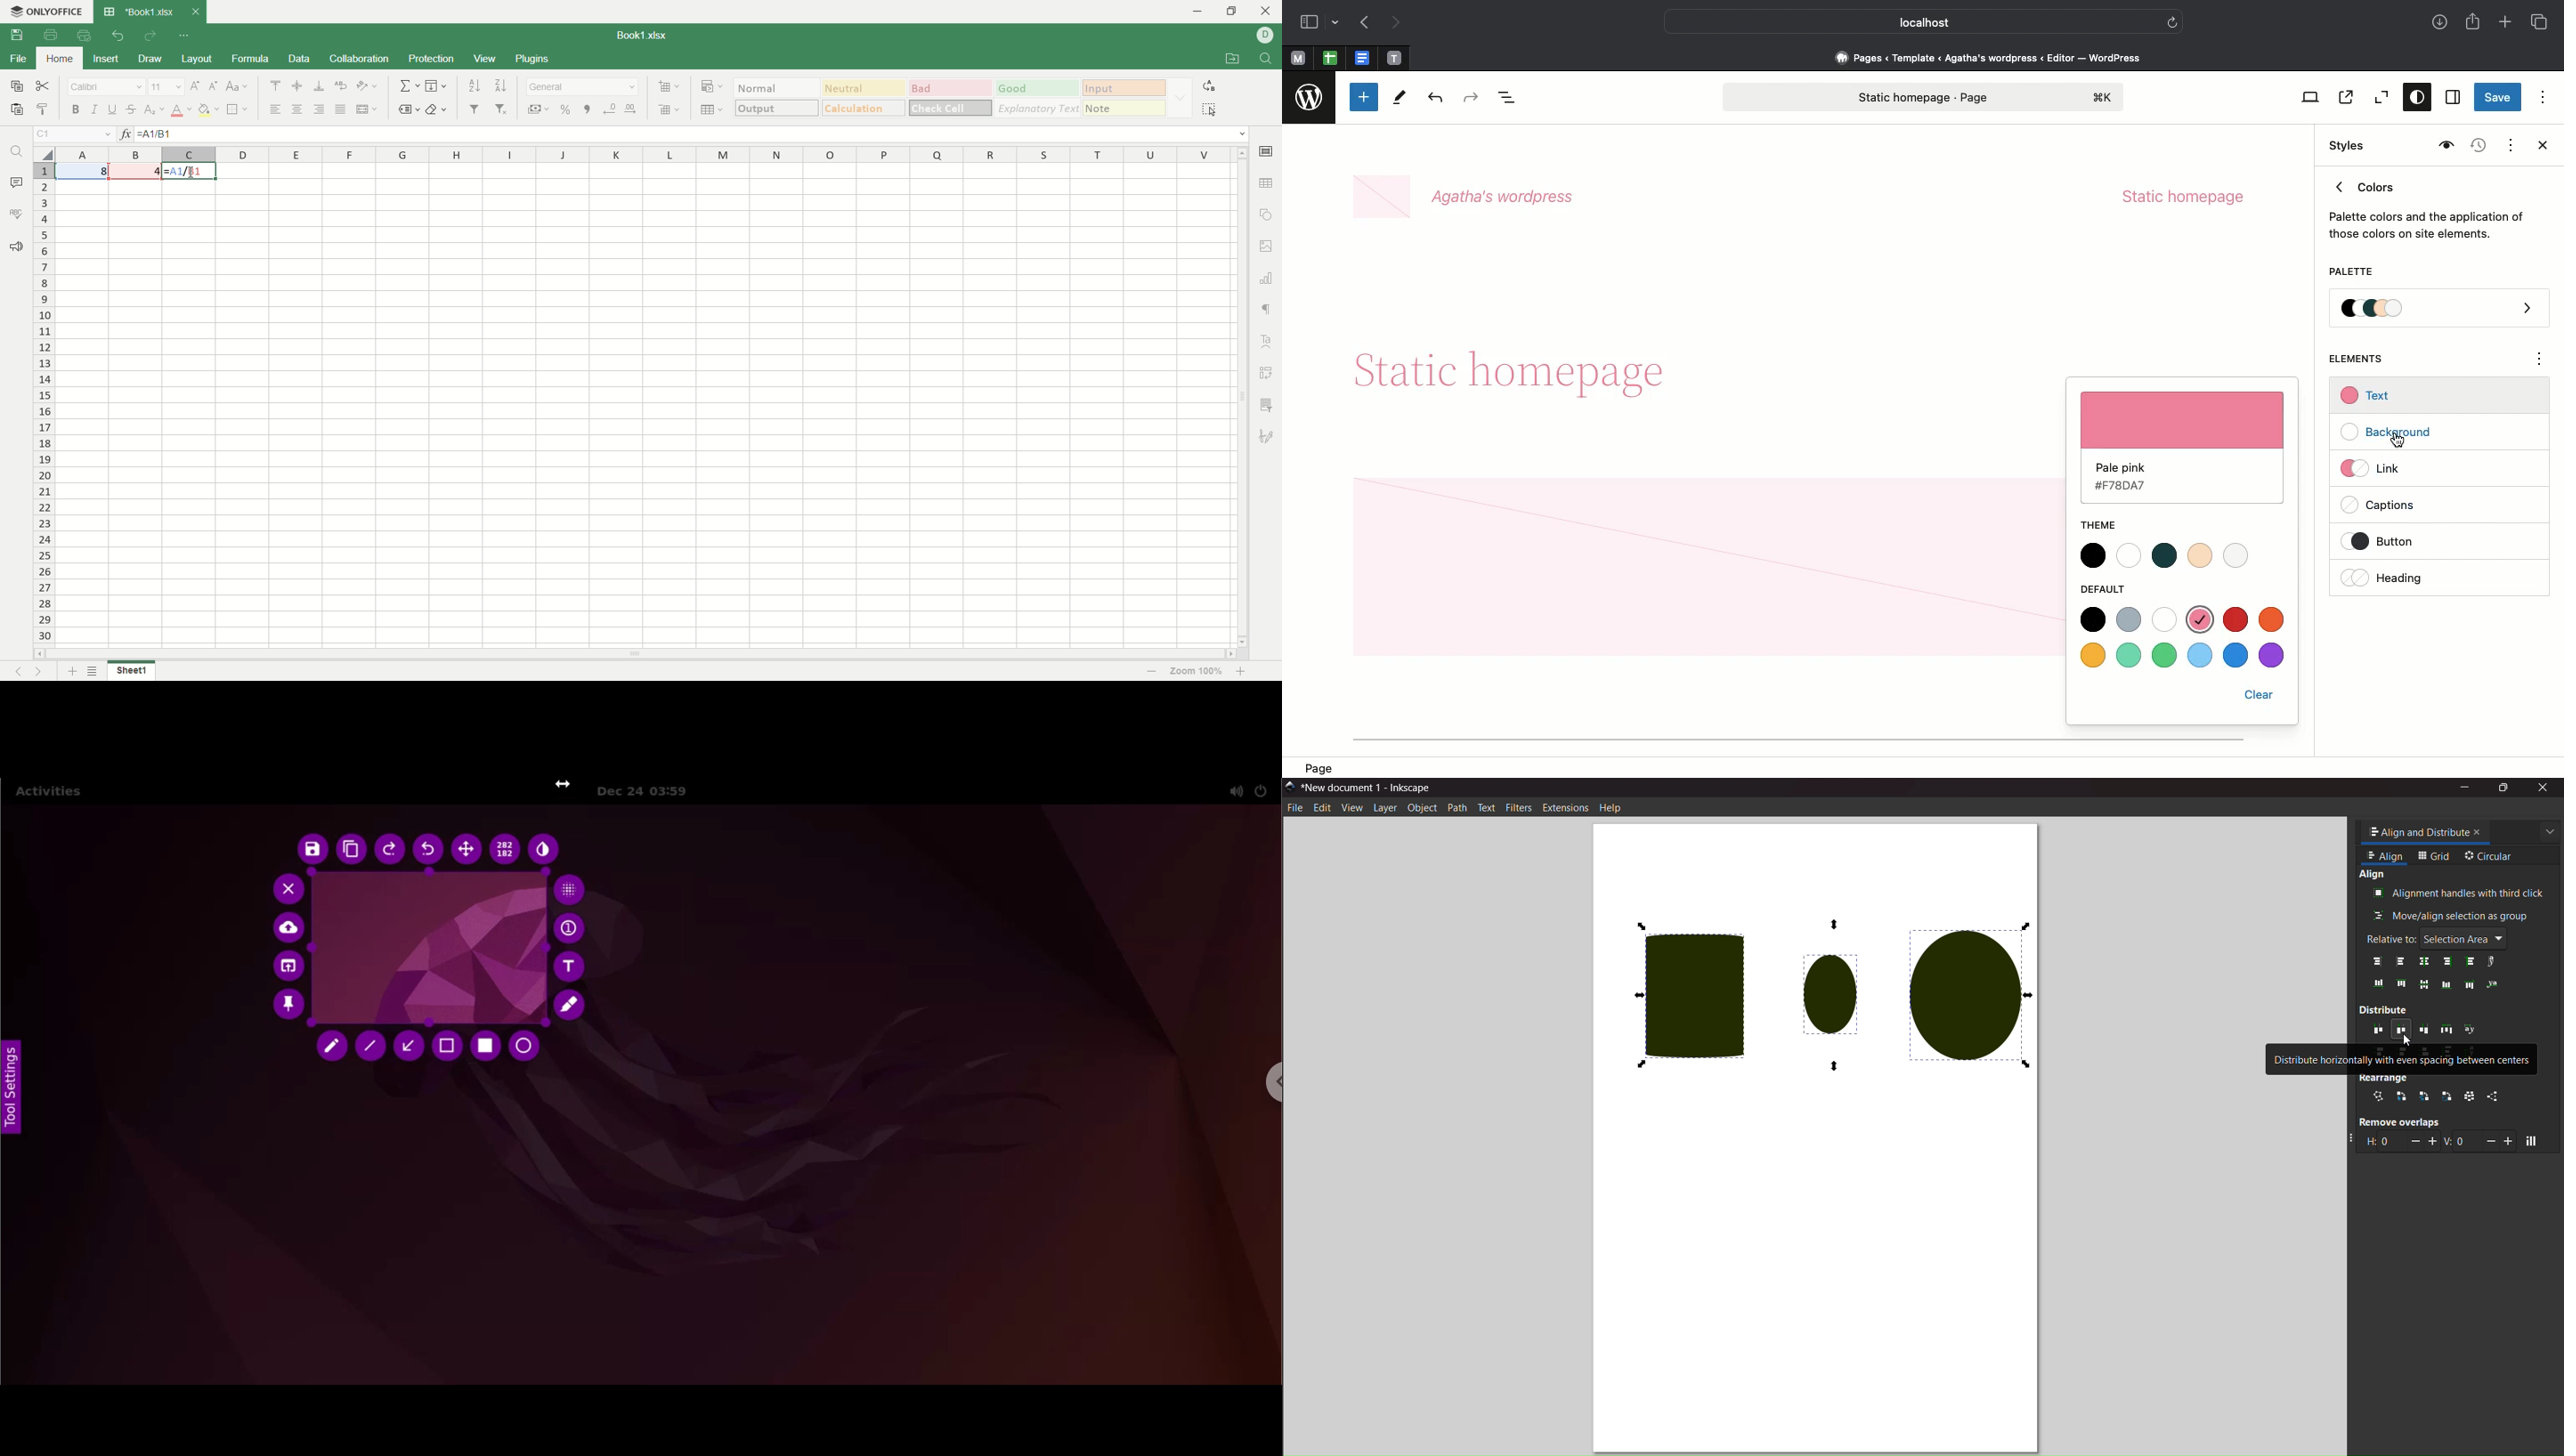 The image size is (2576, 1456). What do you see at coordinates (1924, 97) in the screenshot?
I see `Page` at bounding box center [1924, 97].